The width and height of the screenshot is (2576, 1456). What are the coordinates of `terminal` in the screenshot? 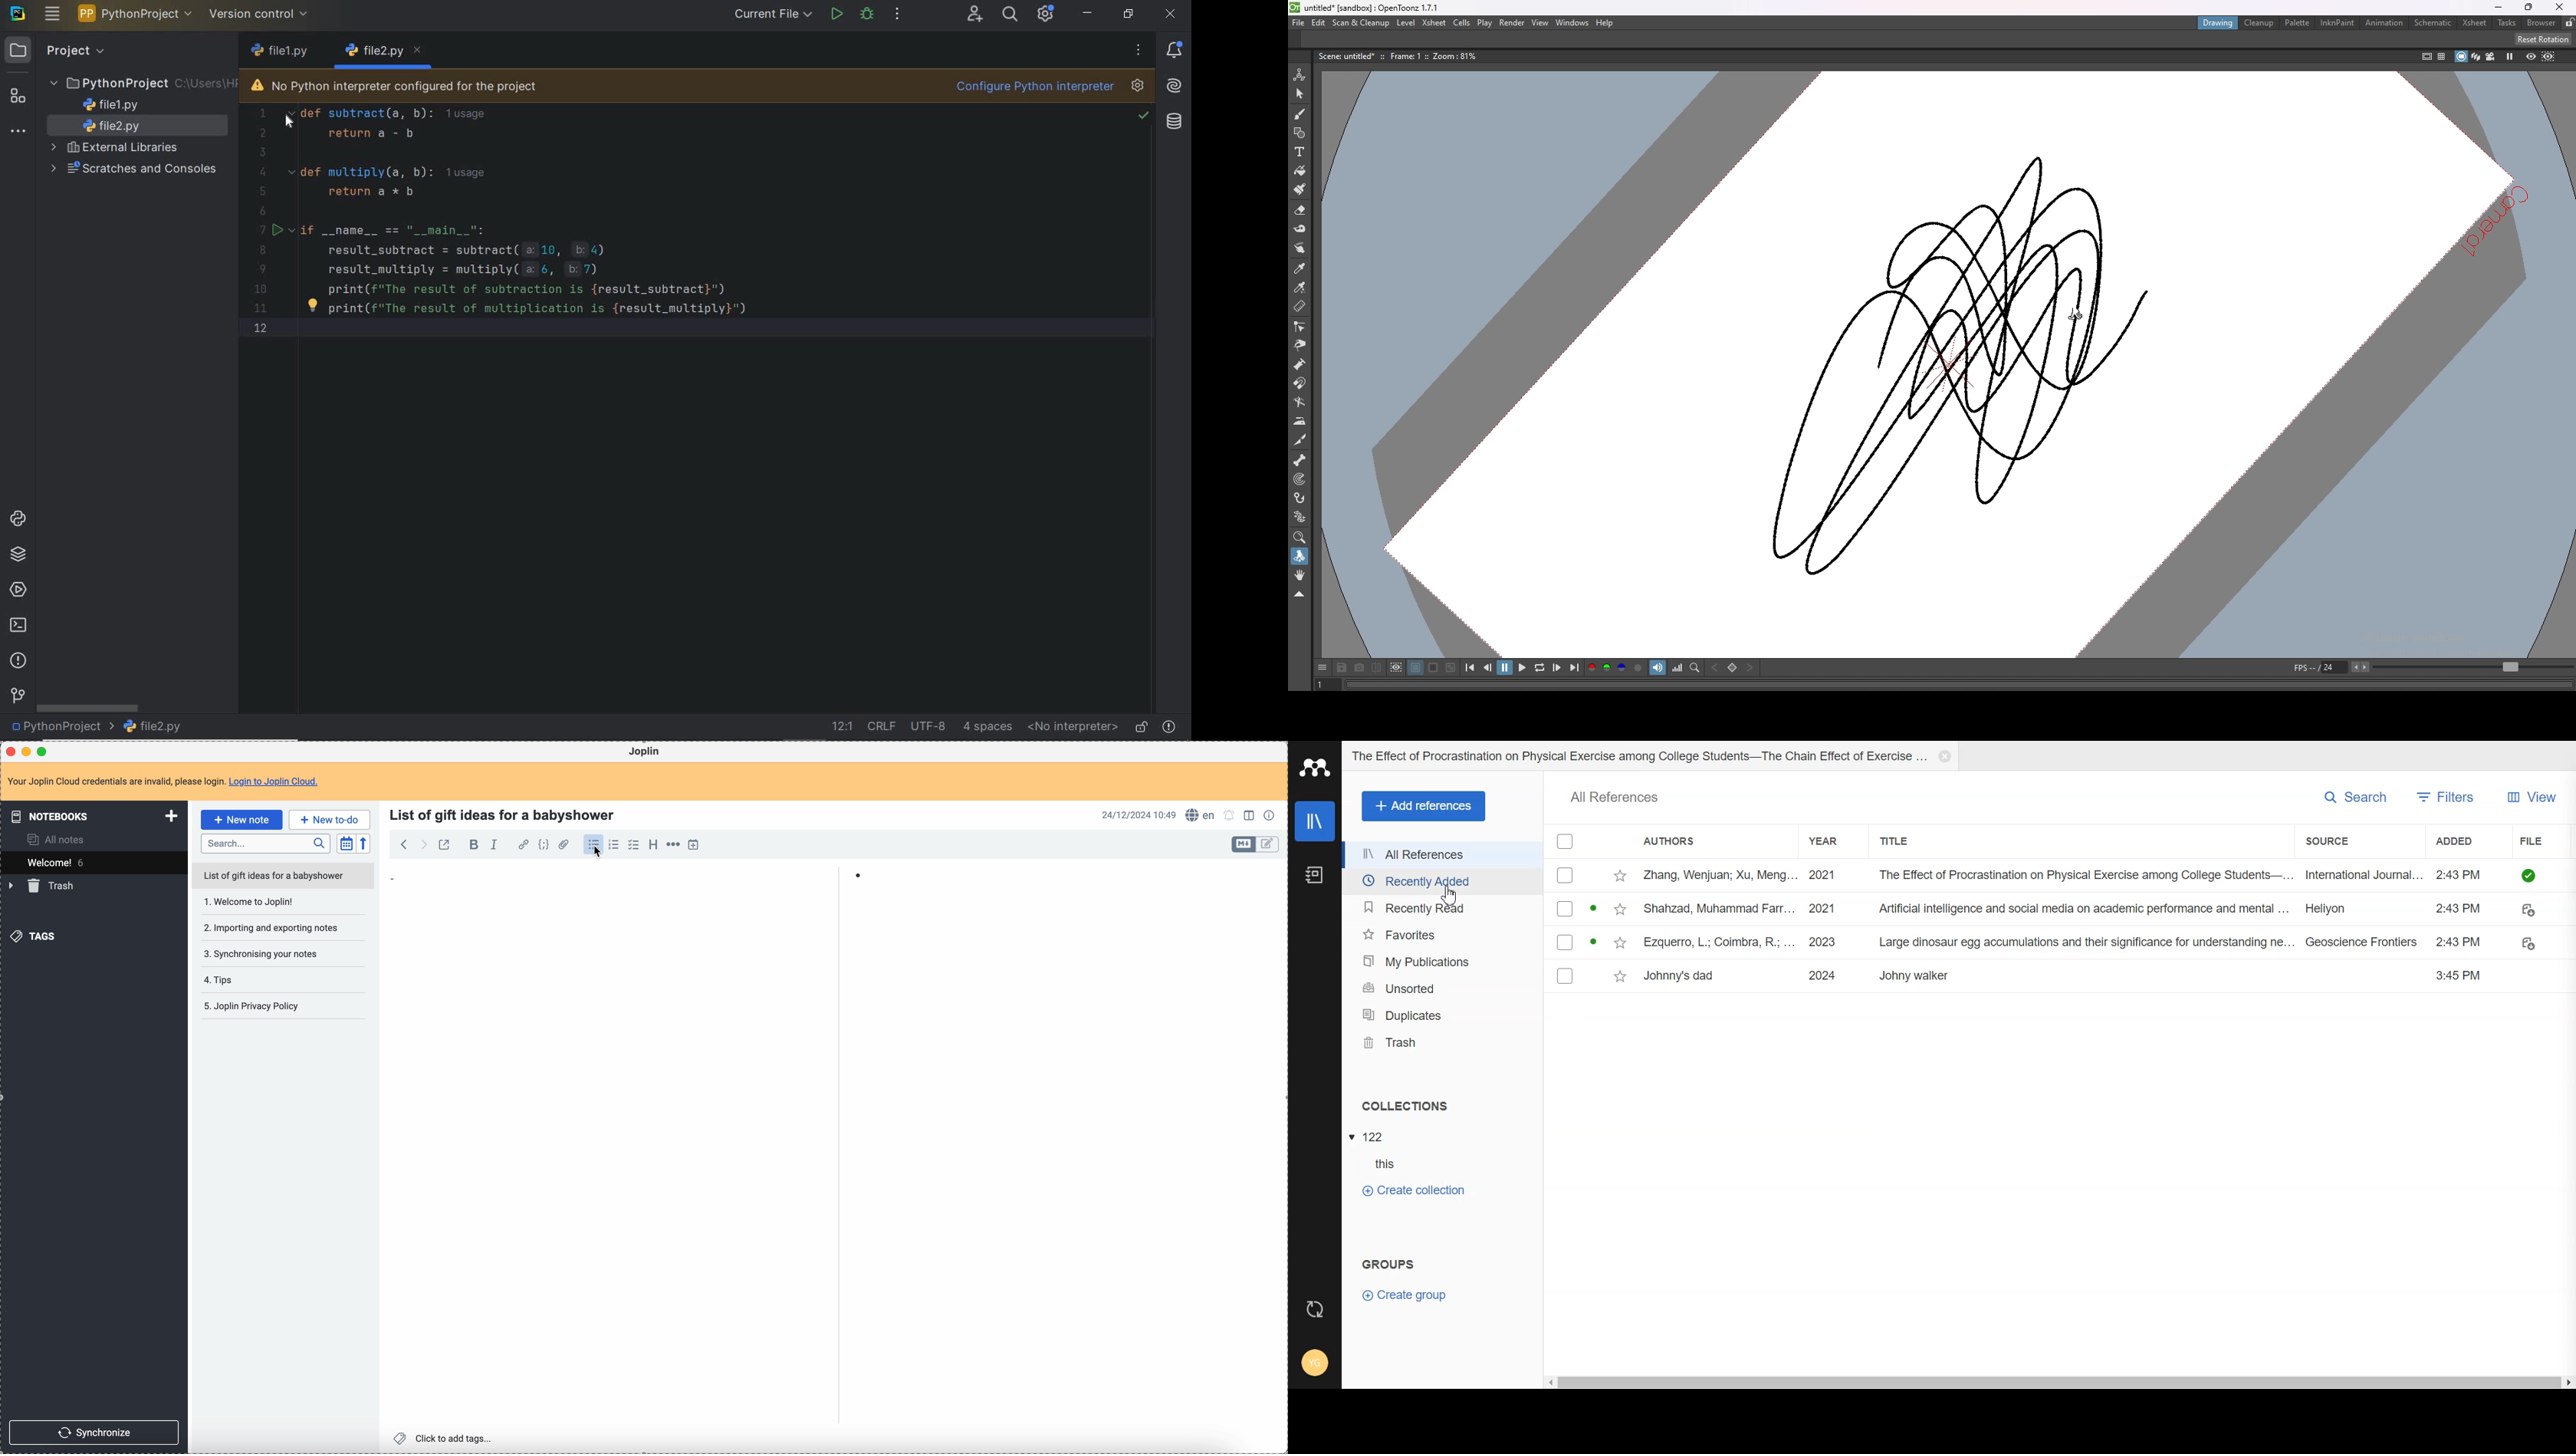 It's located at (17, 627).